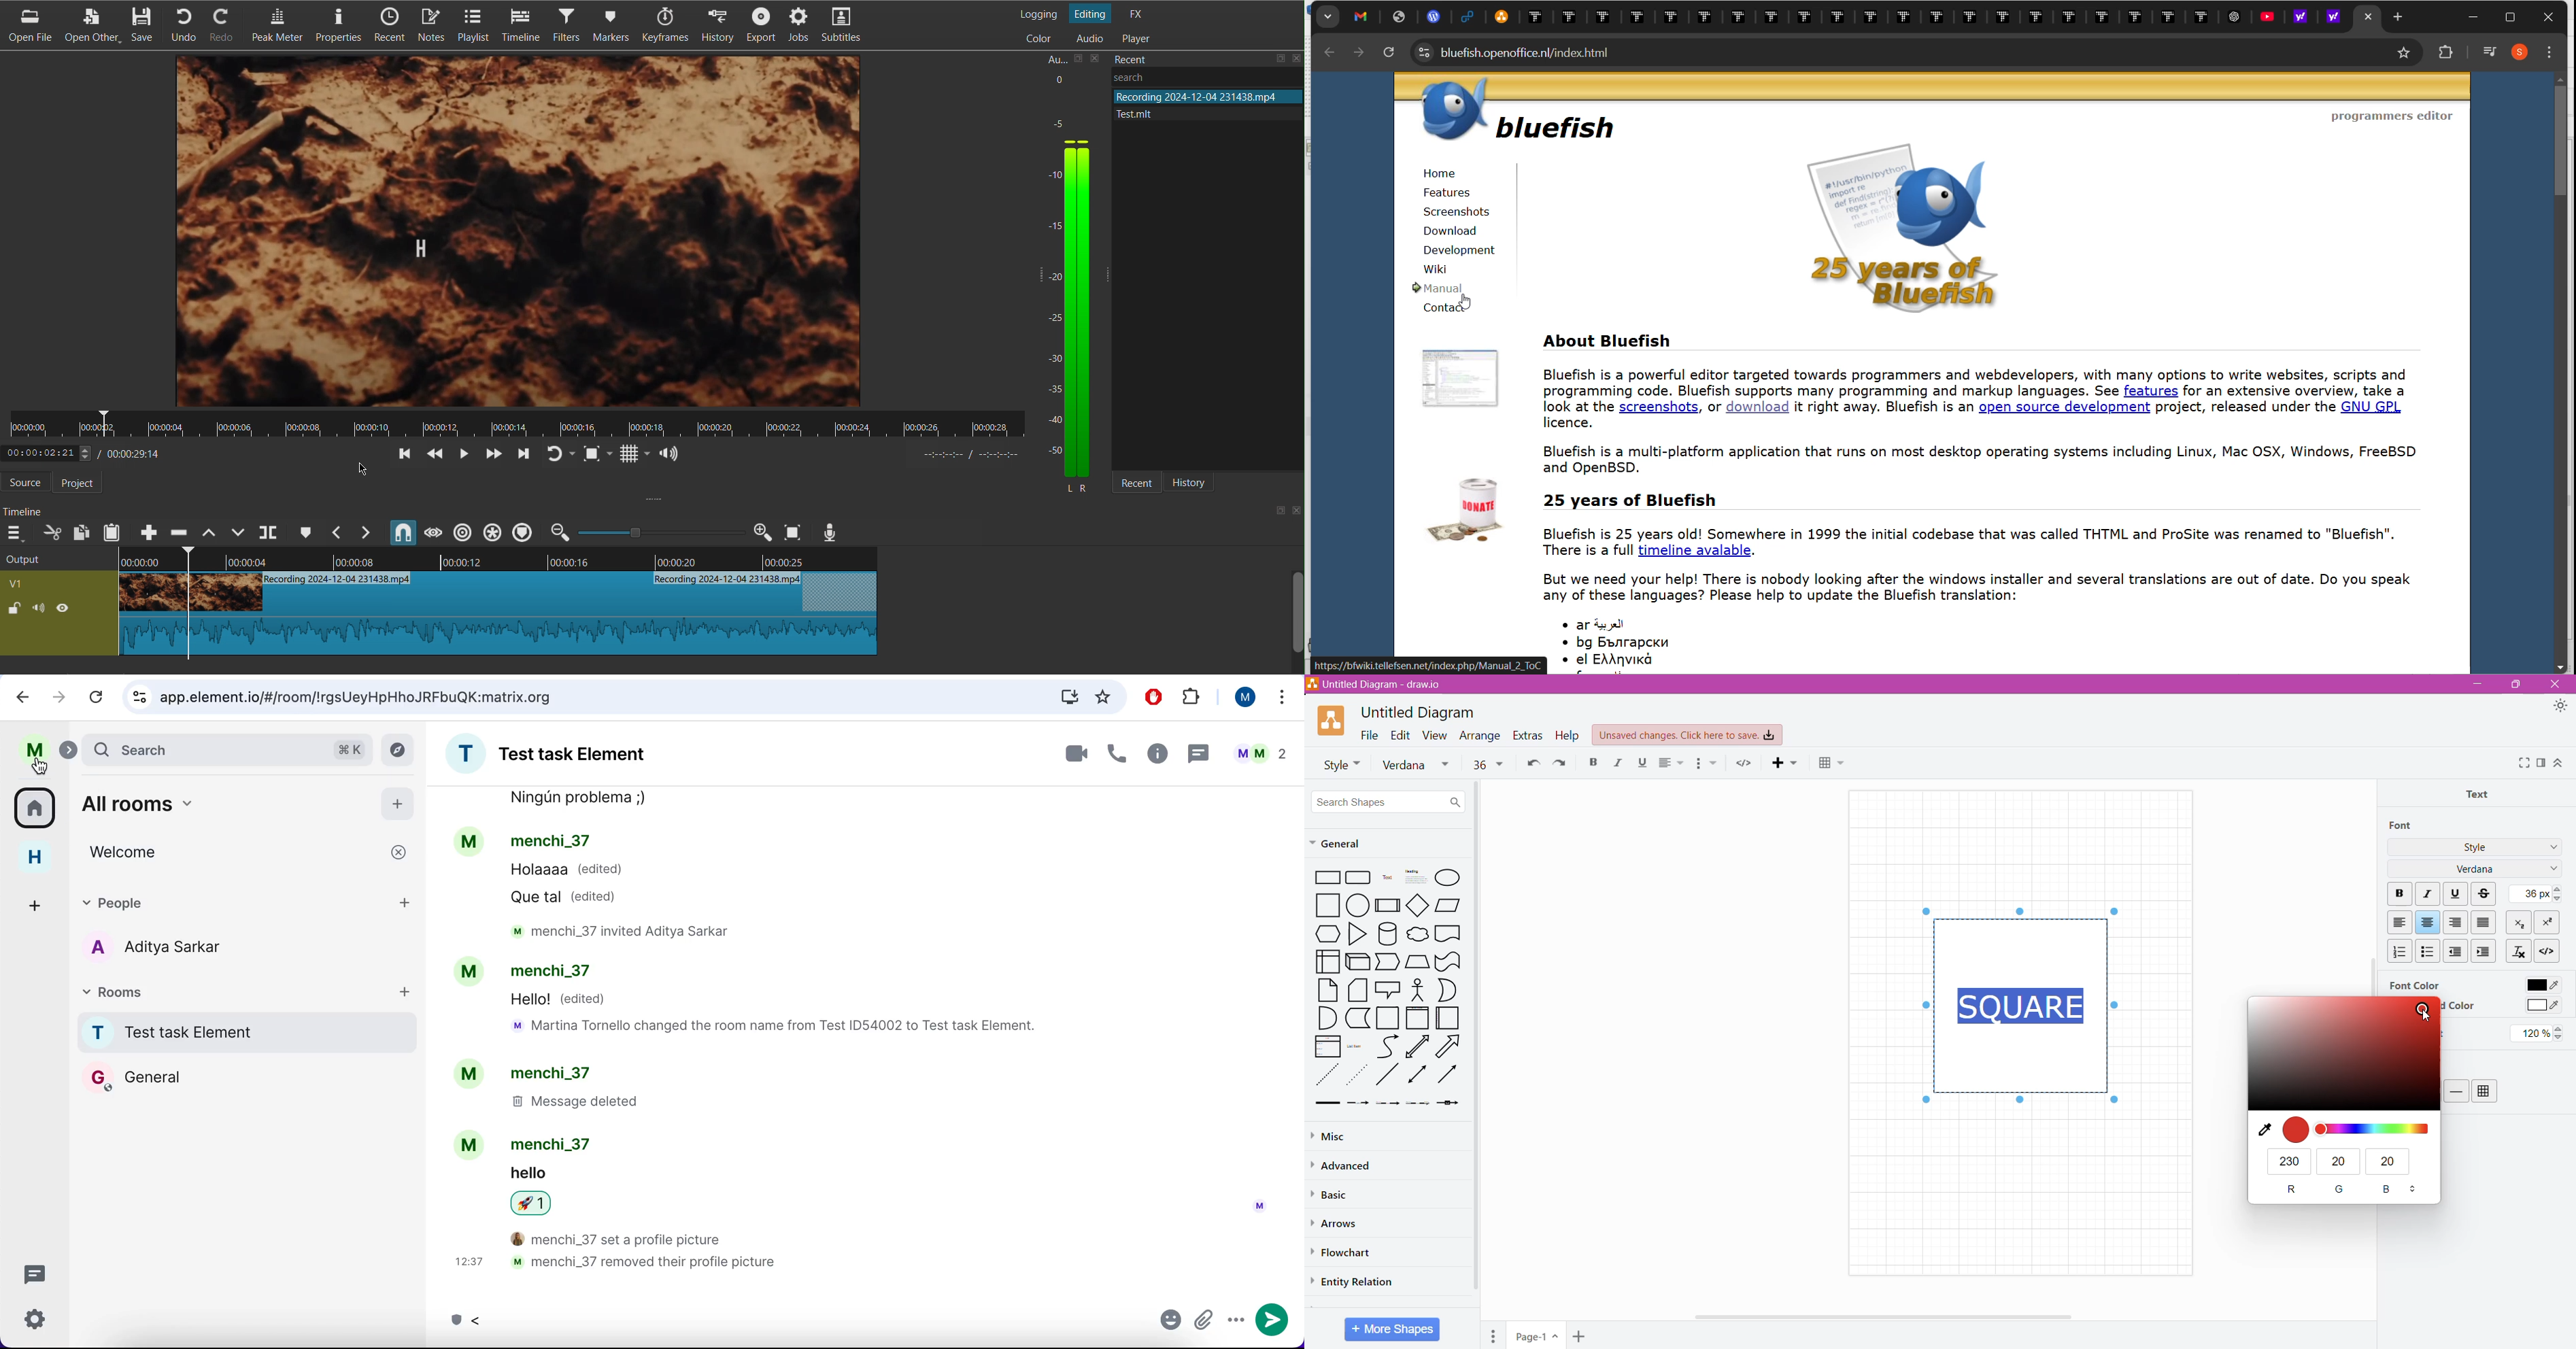 Image resolution: width=2576 pixels, height=1372 pixels. I want to click on Bulleted List, so click(2428, 950).